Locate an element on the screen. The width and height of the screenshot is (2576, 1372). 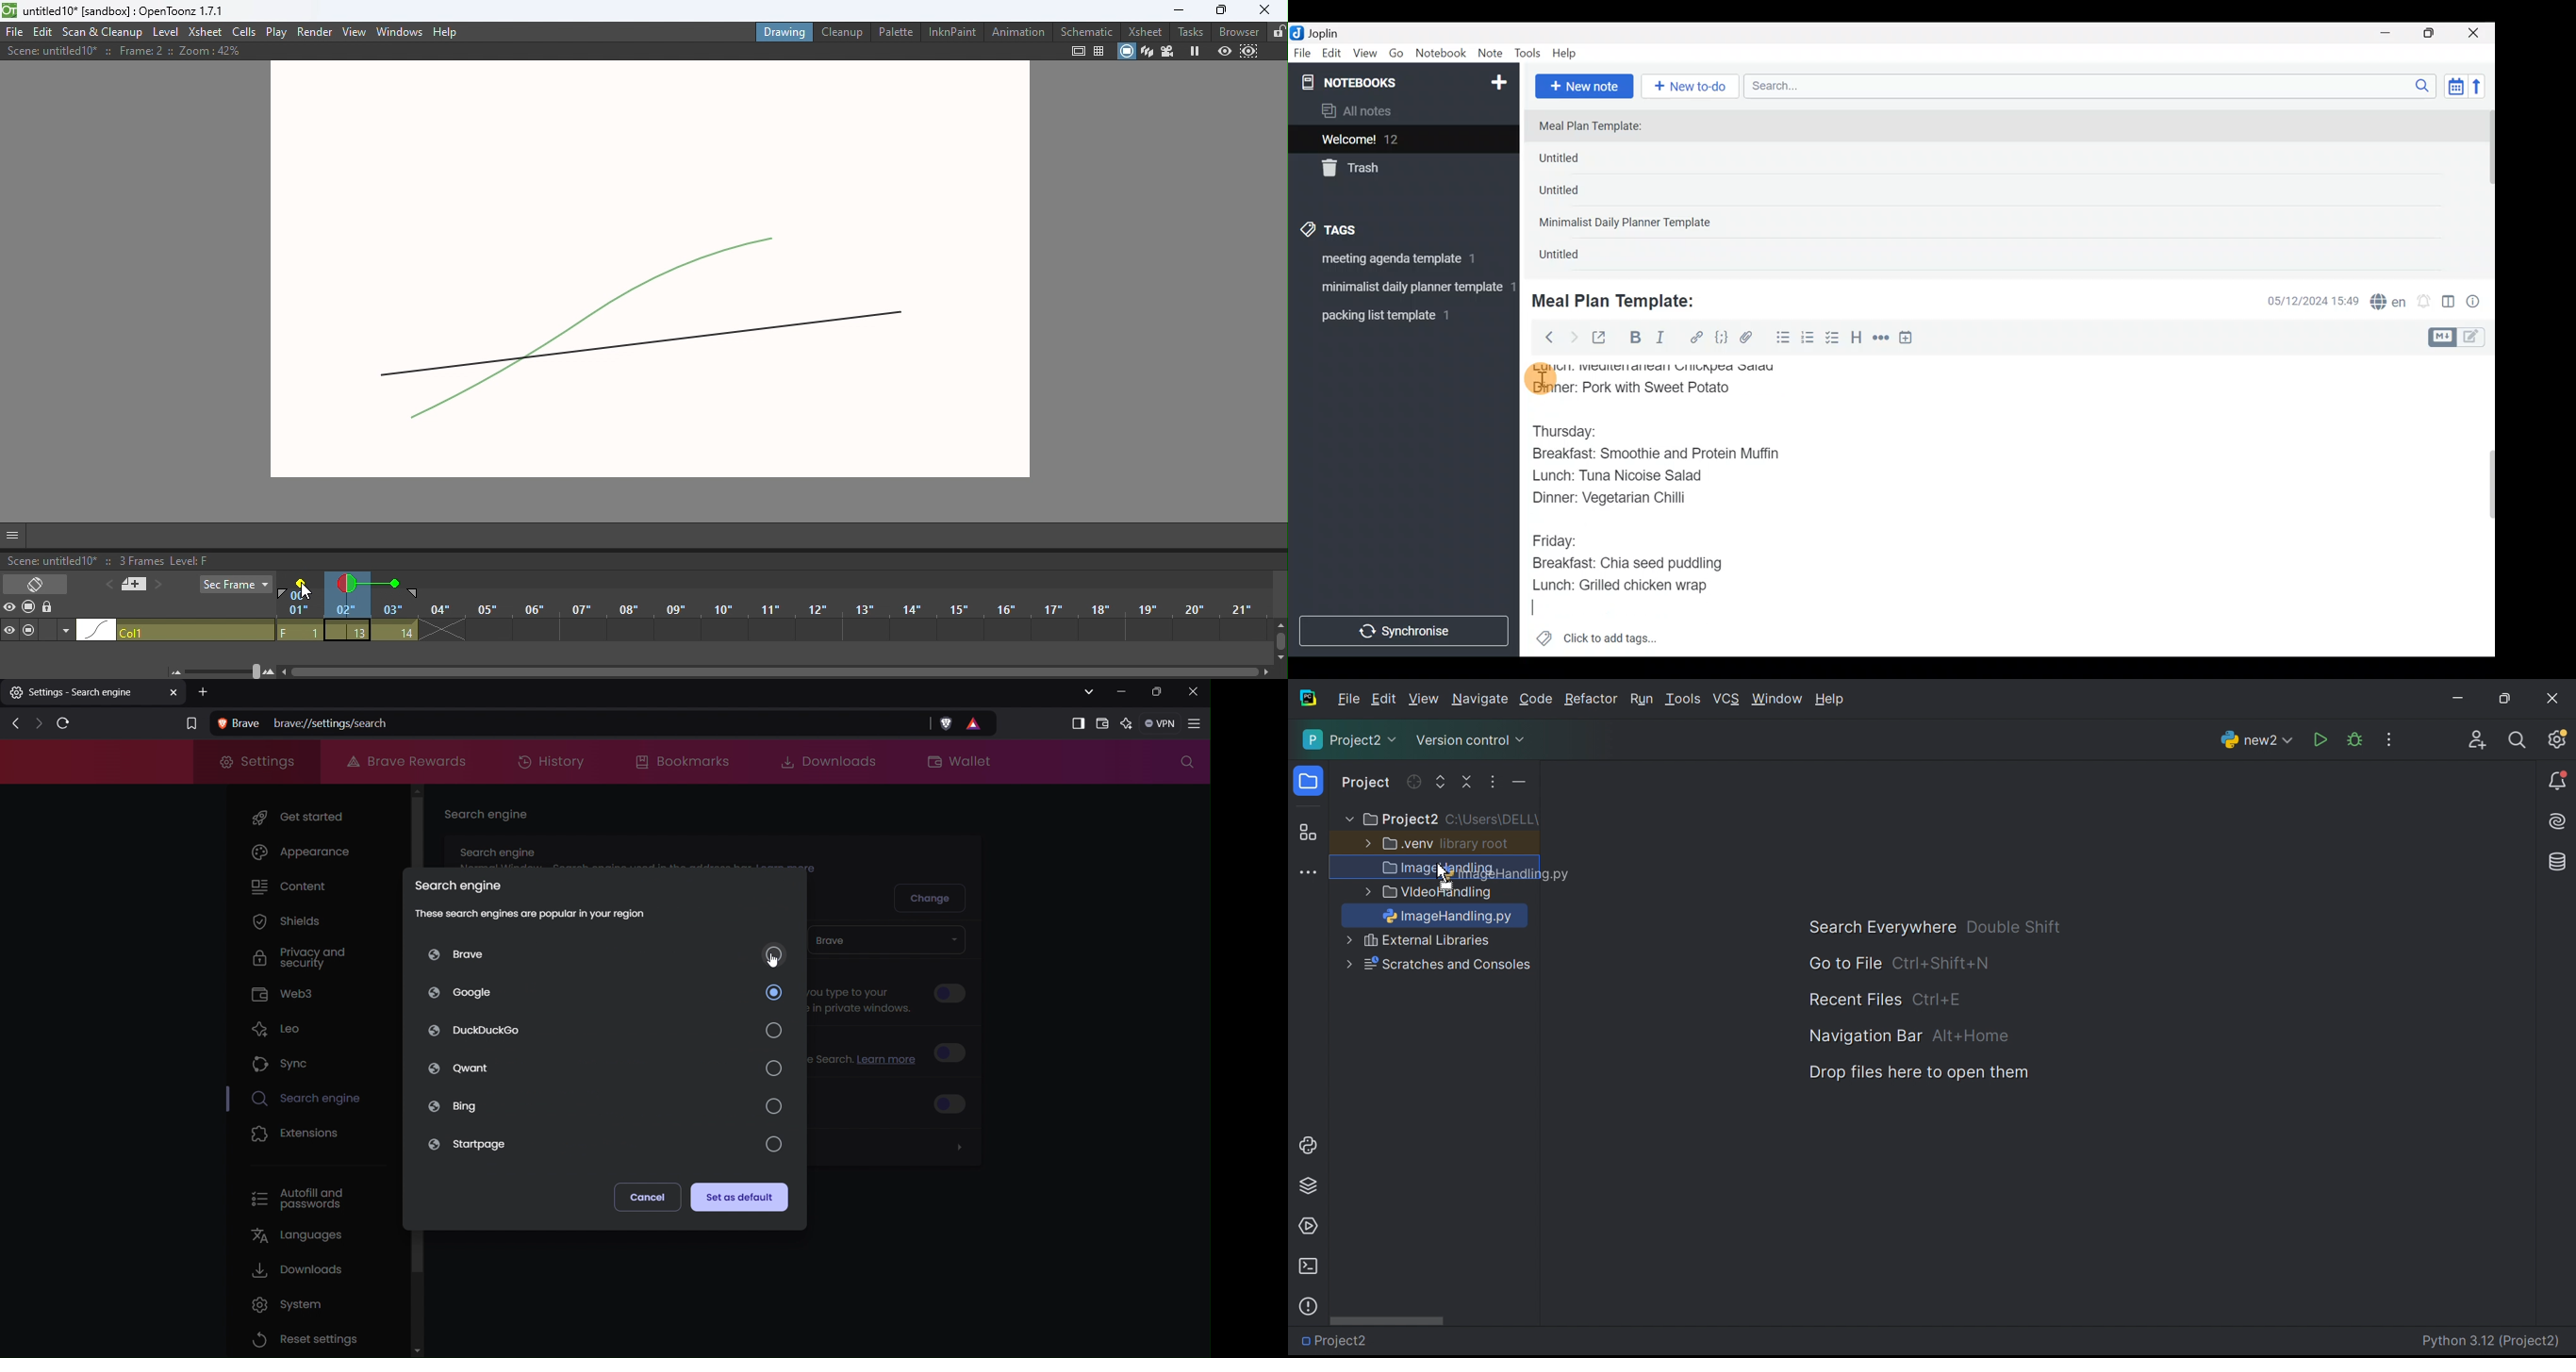
Window is located at coordinates (1778, 700).